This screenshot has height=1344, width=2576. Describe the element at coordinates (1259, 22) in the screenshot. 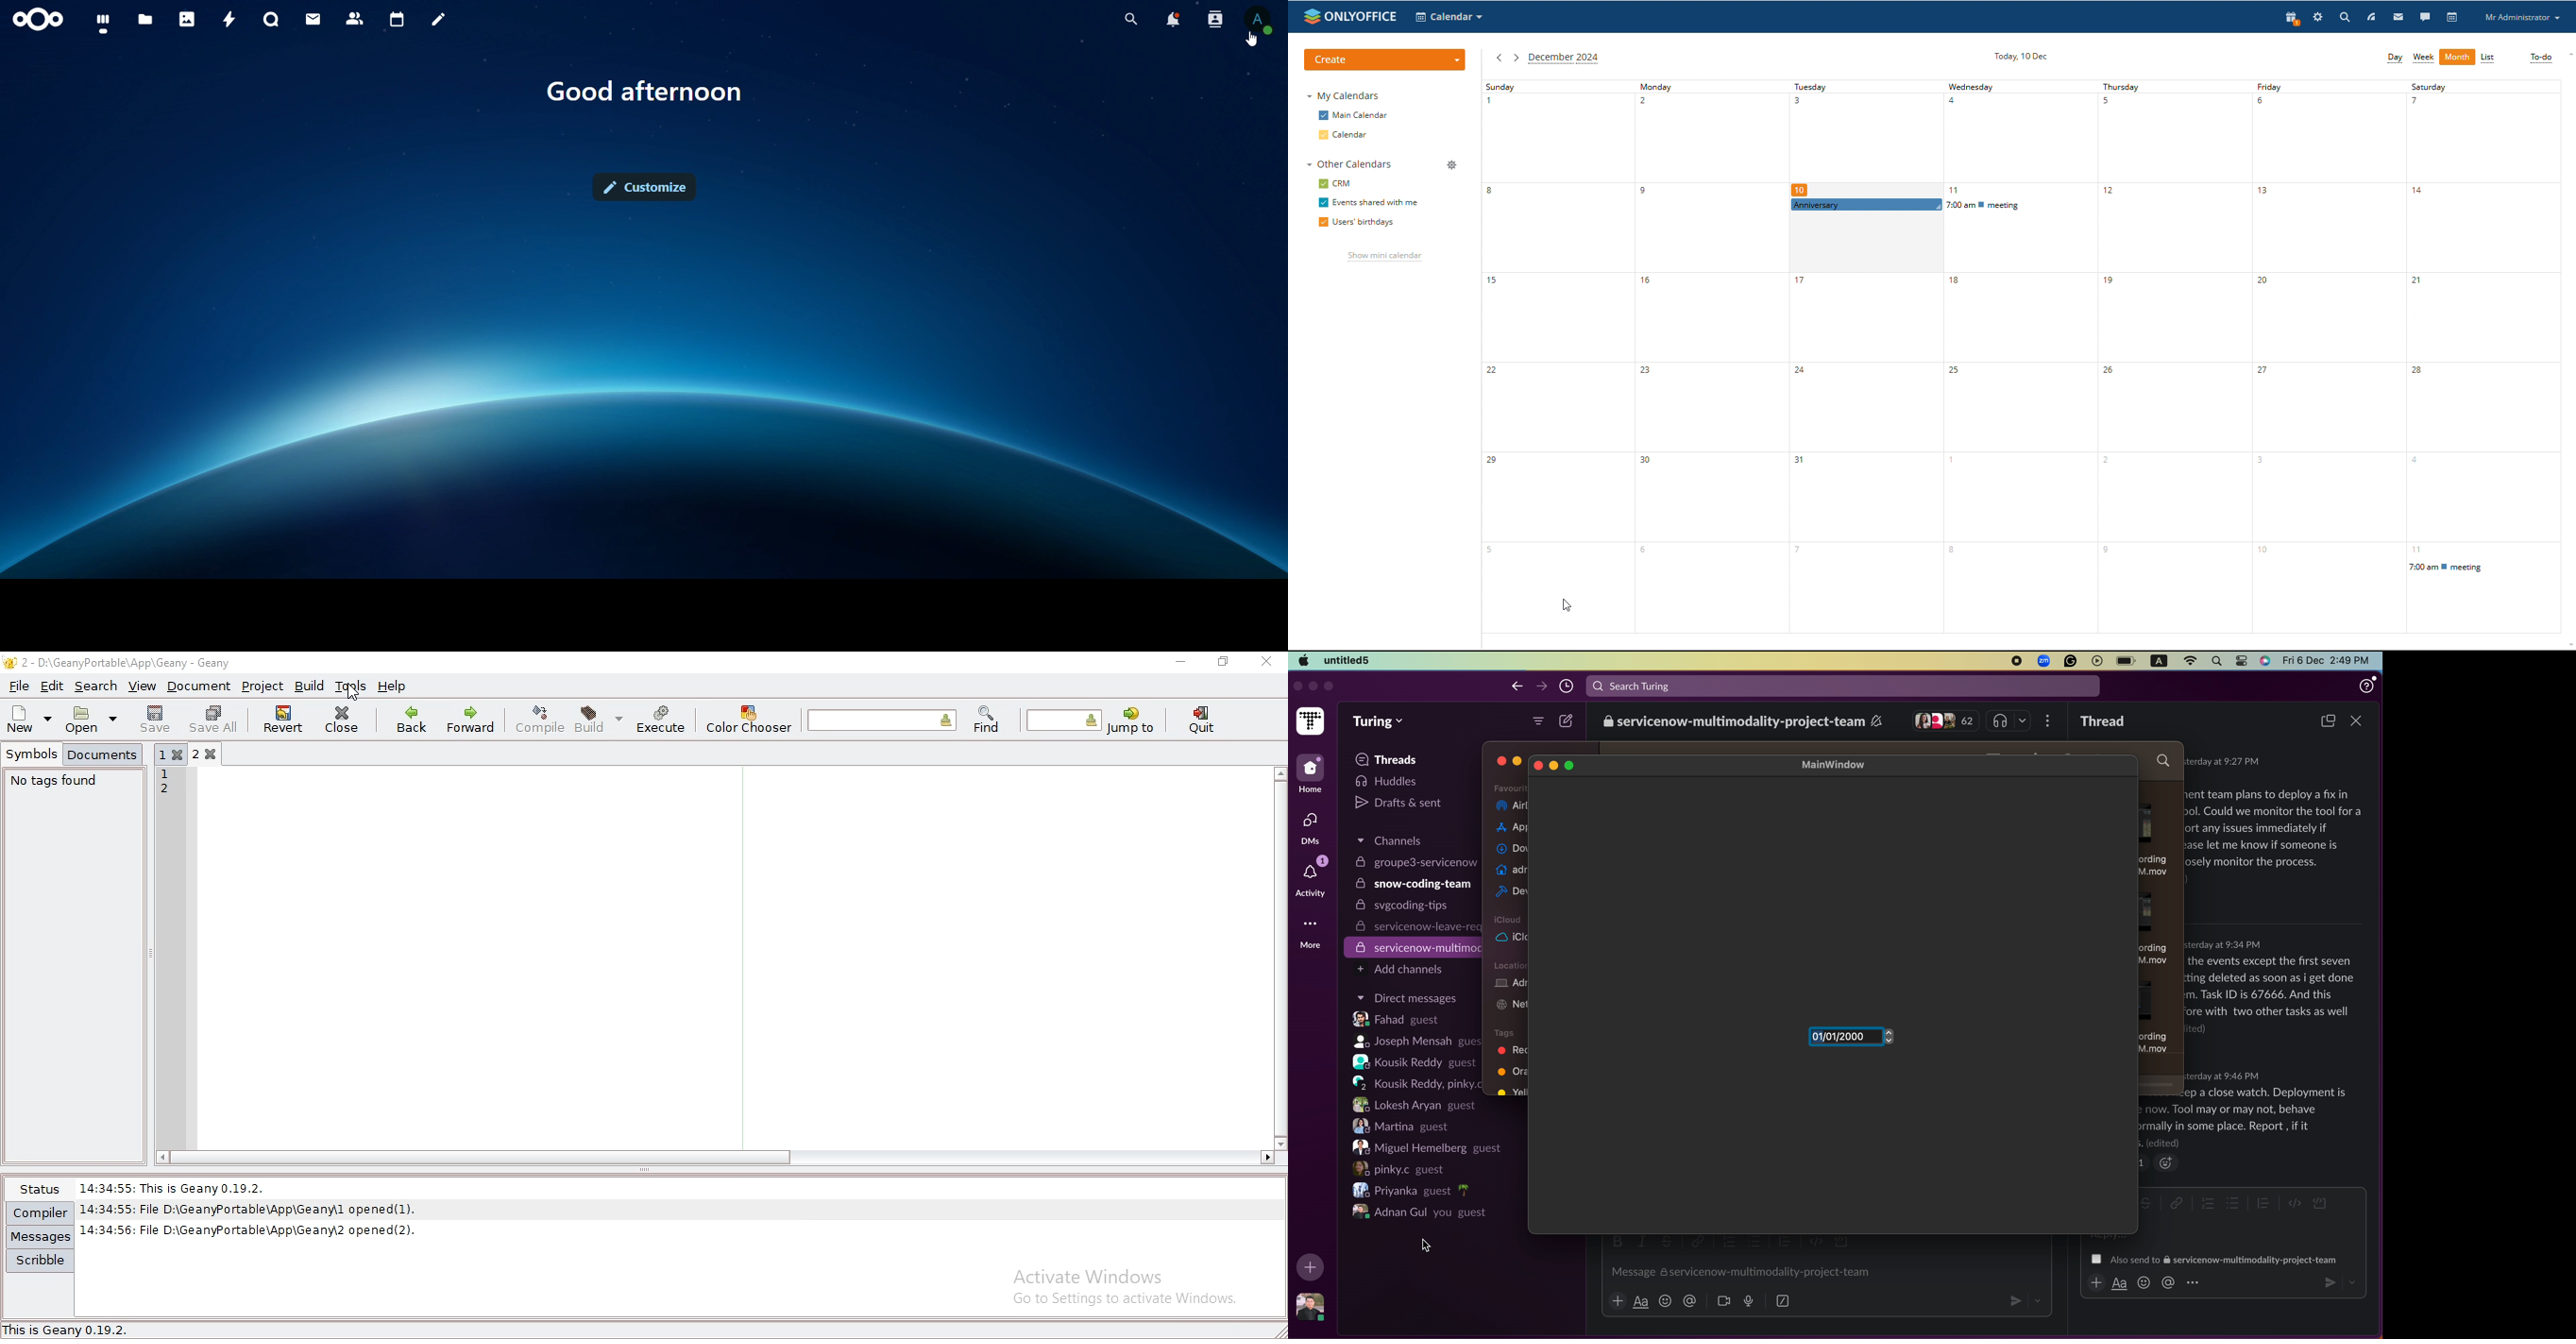

I see `view profile` at that location.